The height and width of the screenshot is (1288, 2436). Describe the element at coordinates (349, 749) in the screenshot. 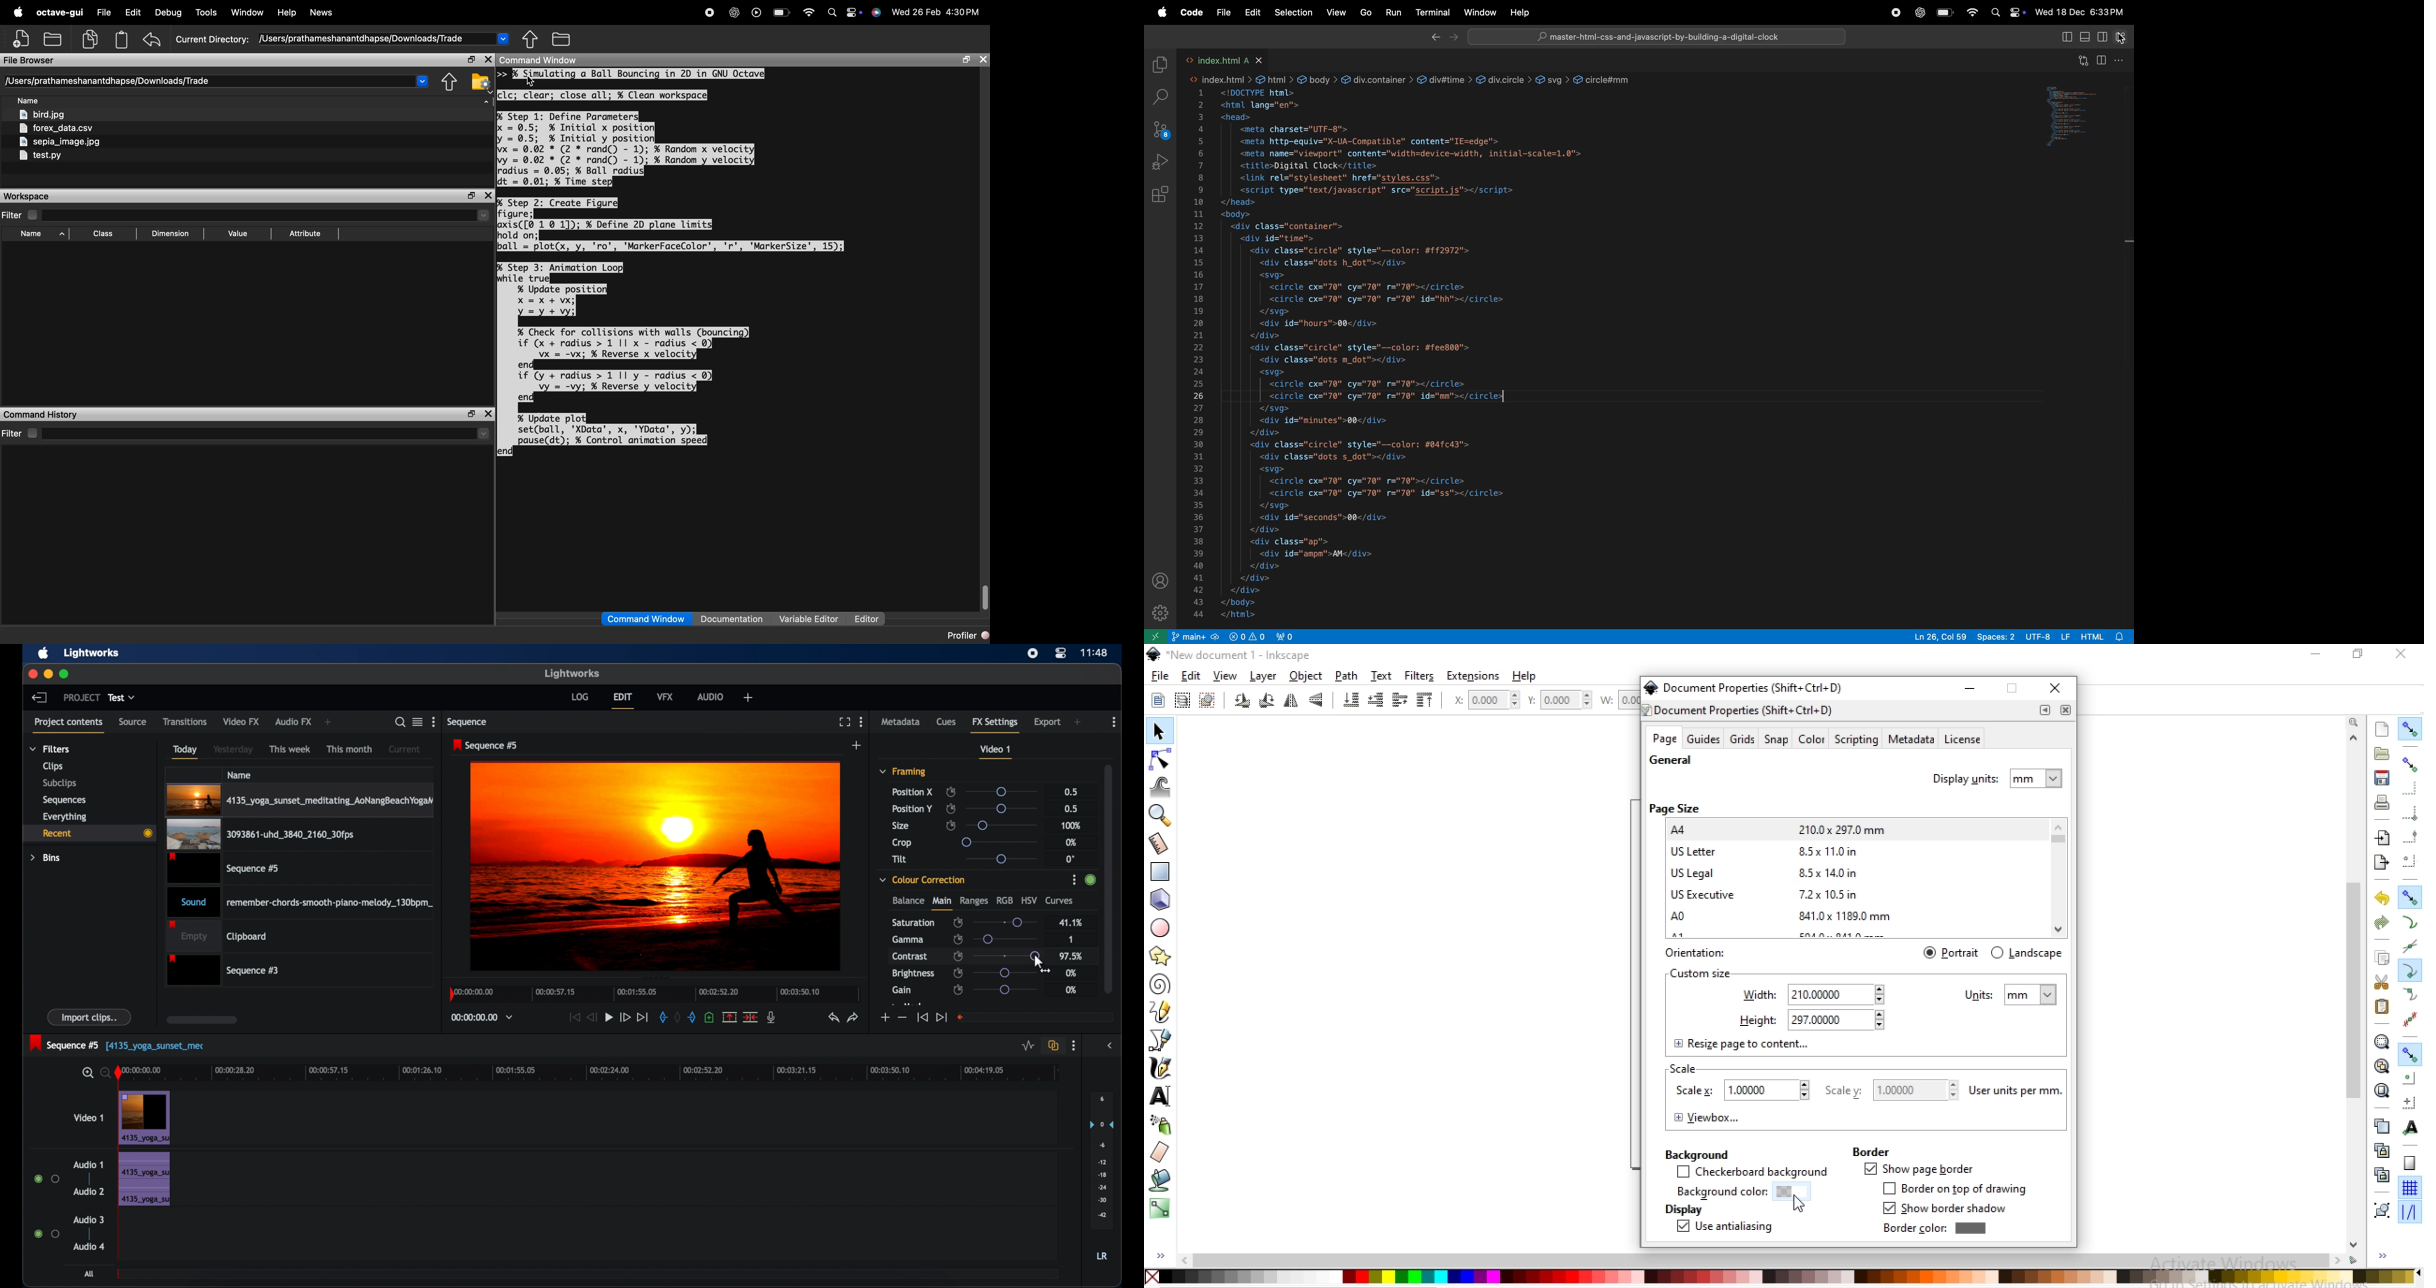

I see `this month` at that location.